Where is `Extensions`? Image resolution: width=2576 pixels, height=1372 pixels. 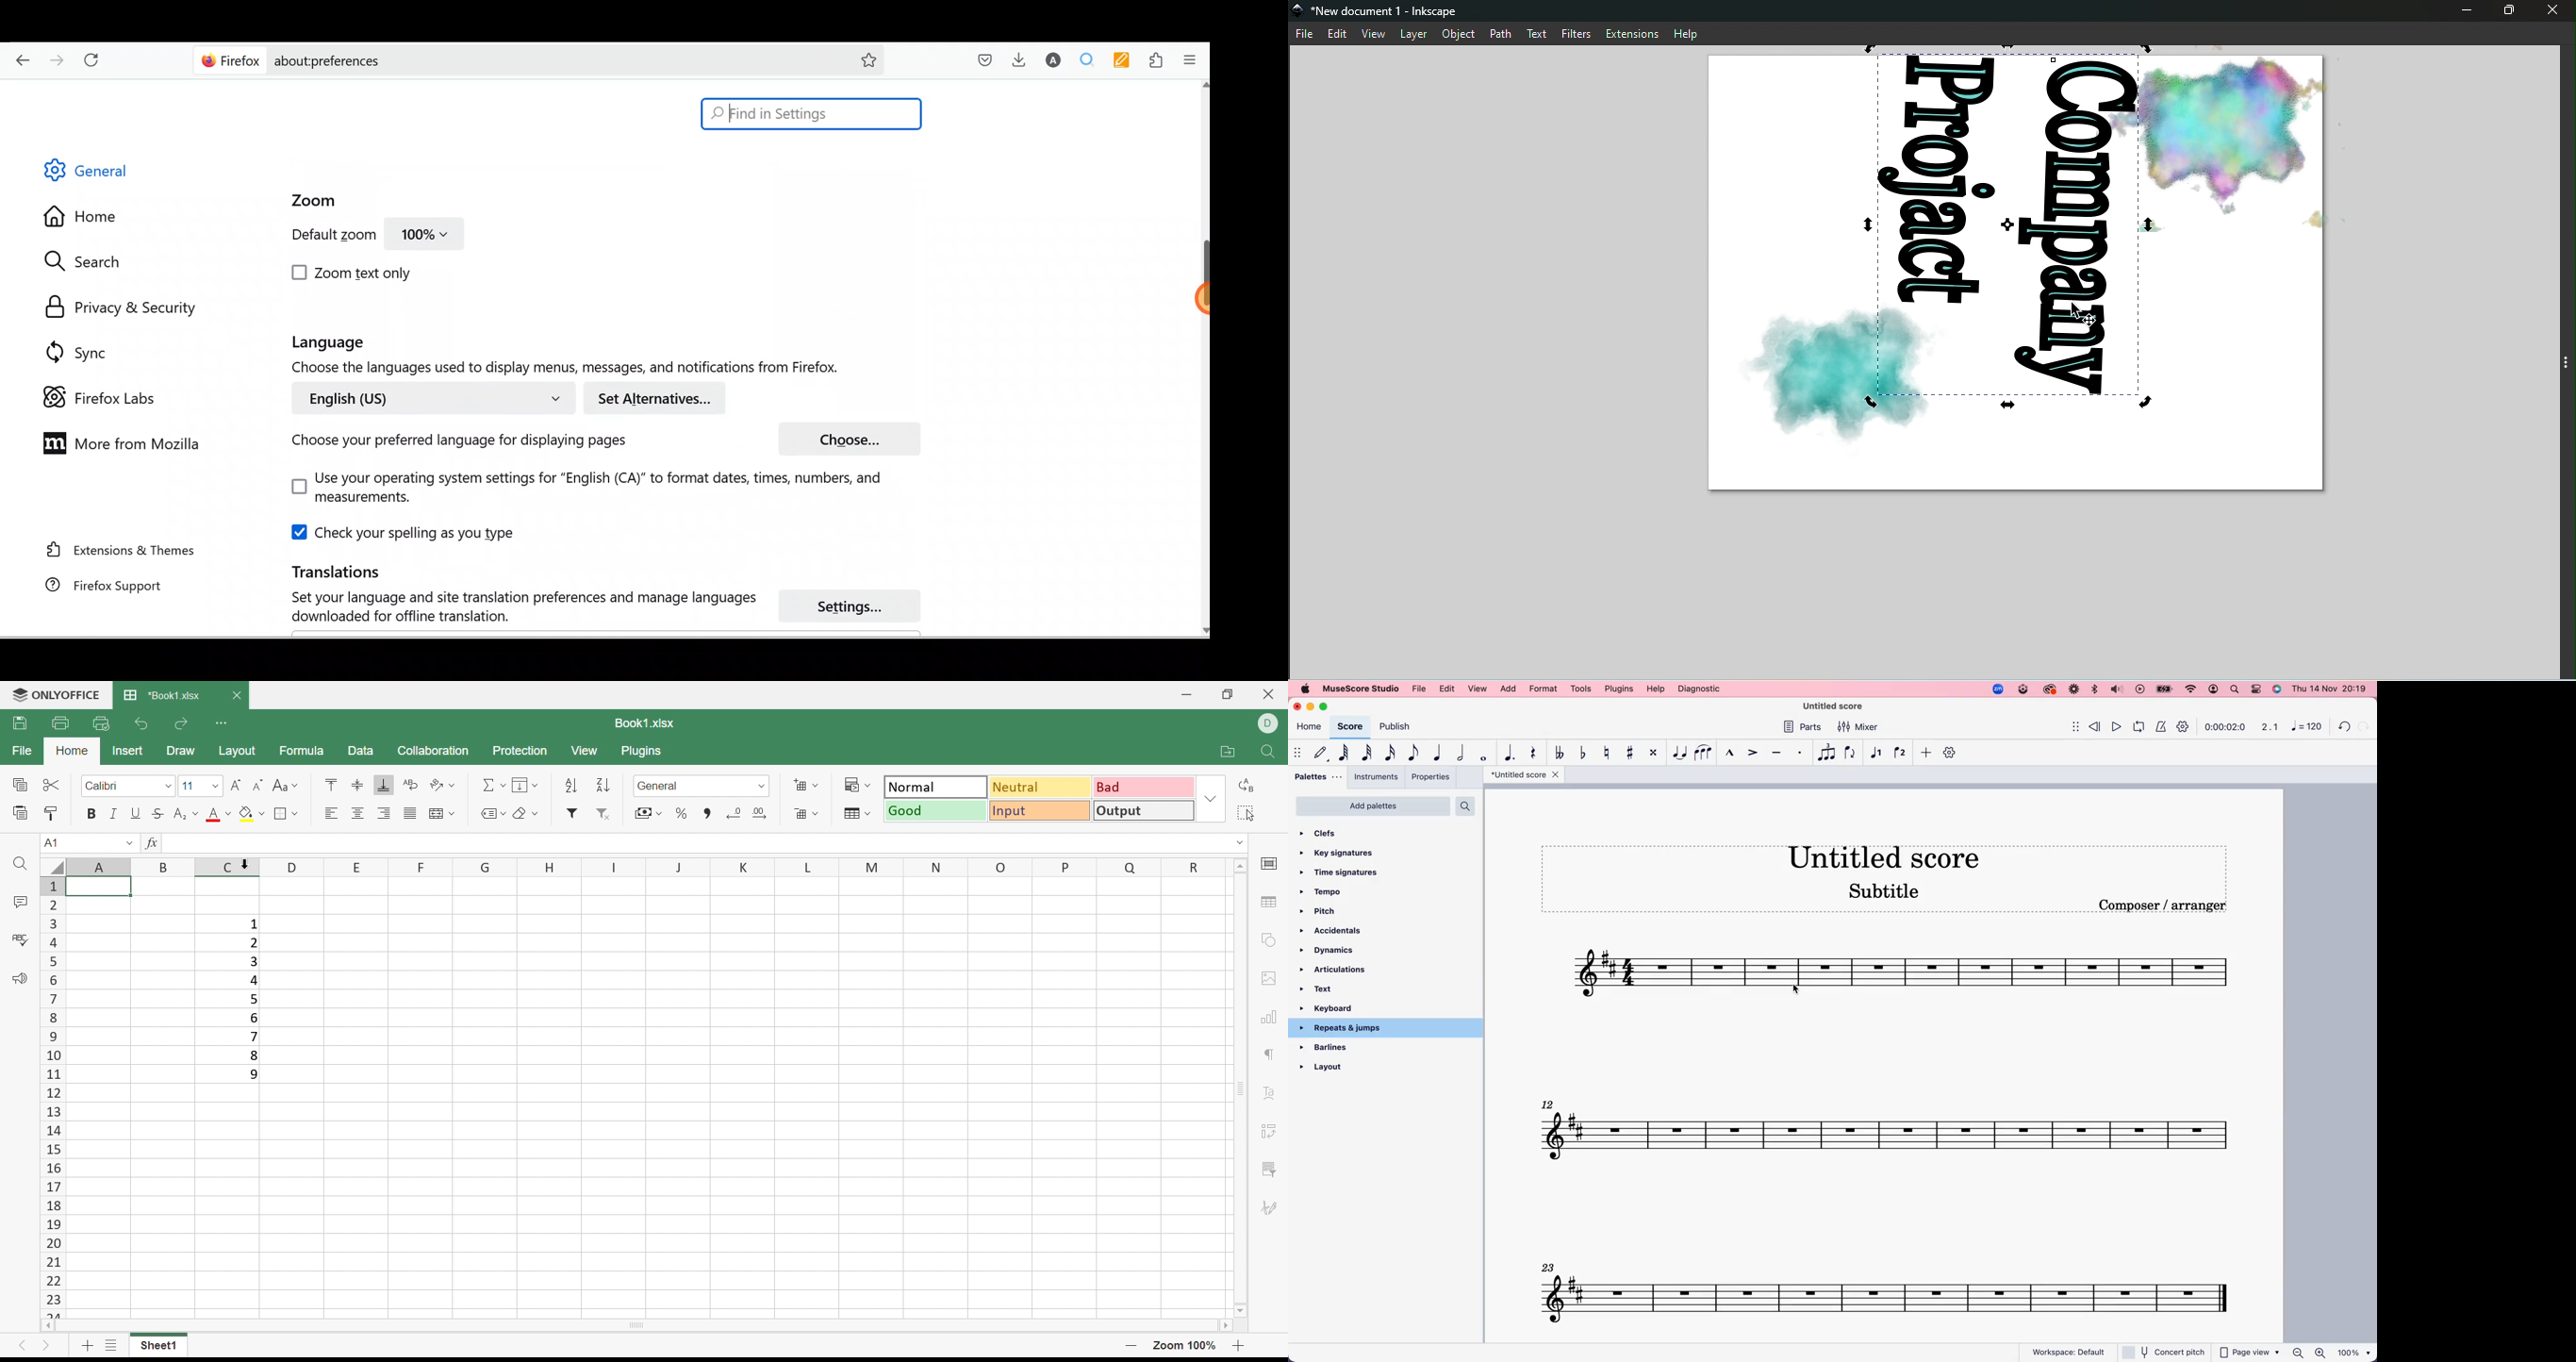
Extensions is located at coordinates (1159, 61).